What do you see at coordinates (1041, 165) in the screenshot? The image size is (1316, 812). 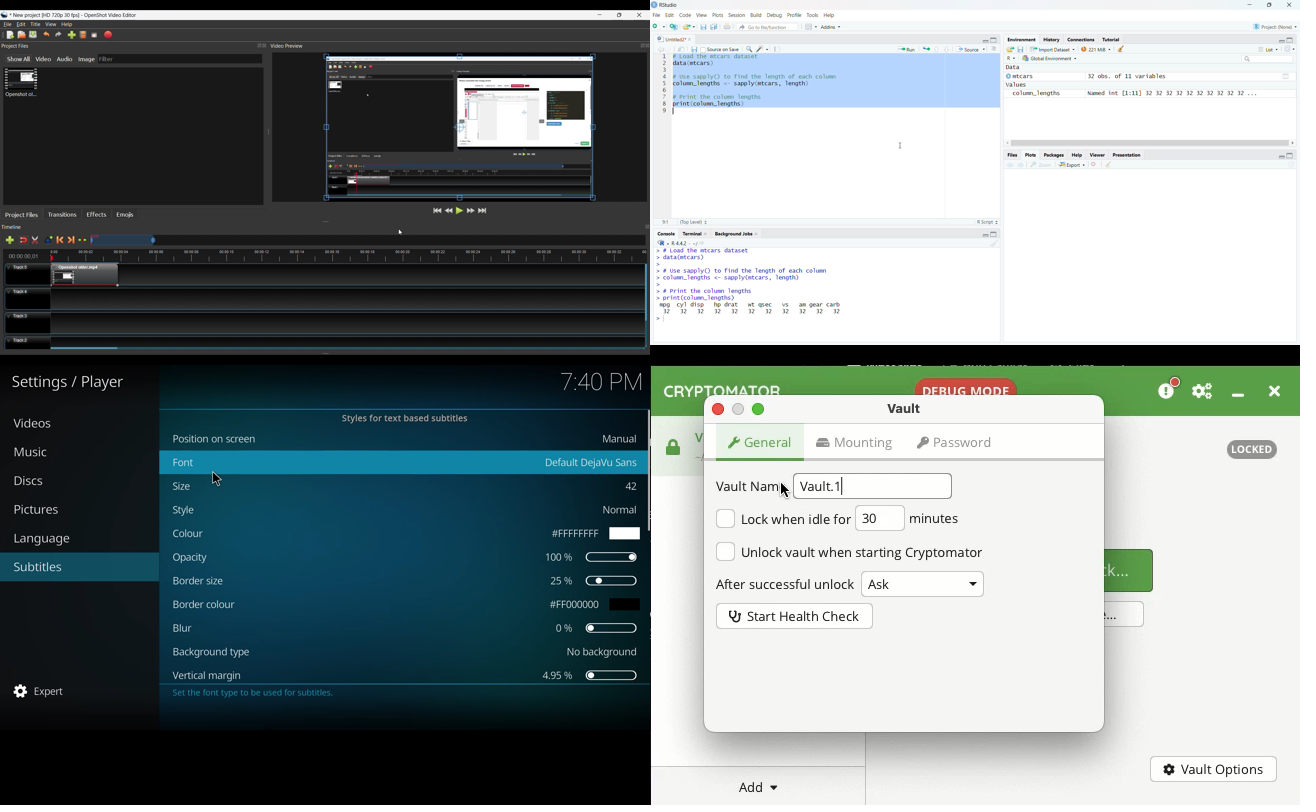 I see `Zoom` at bounding box center [1041, 165].